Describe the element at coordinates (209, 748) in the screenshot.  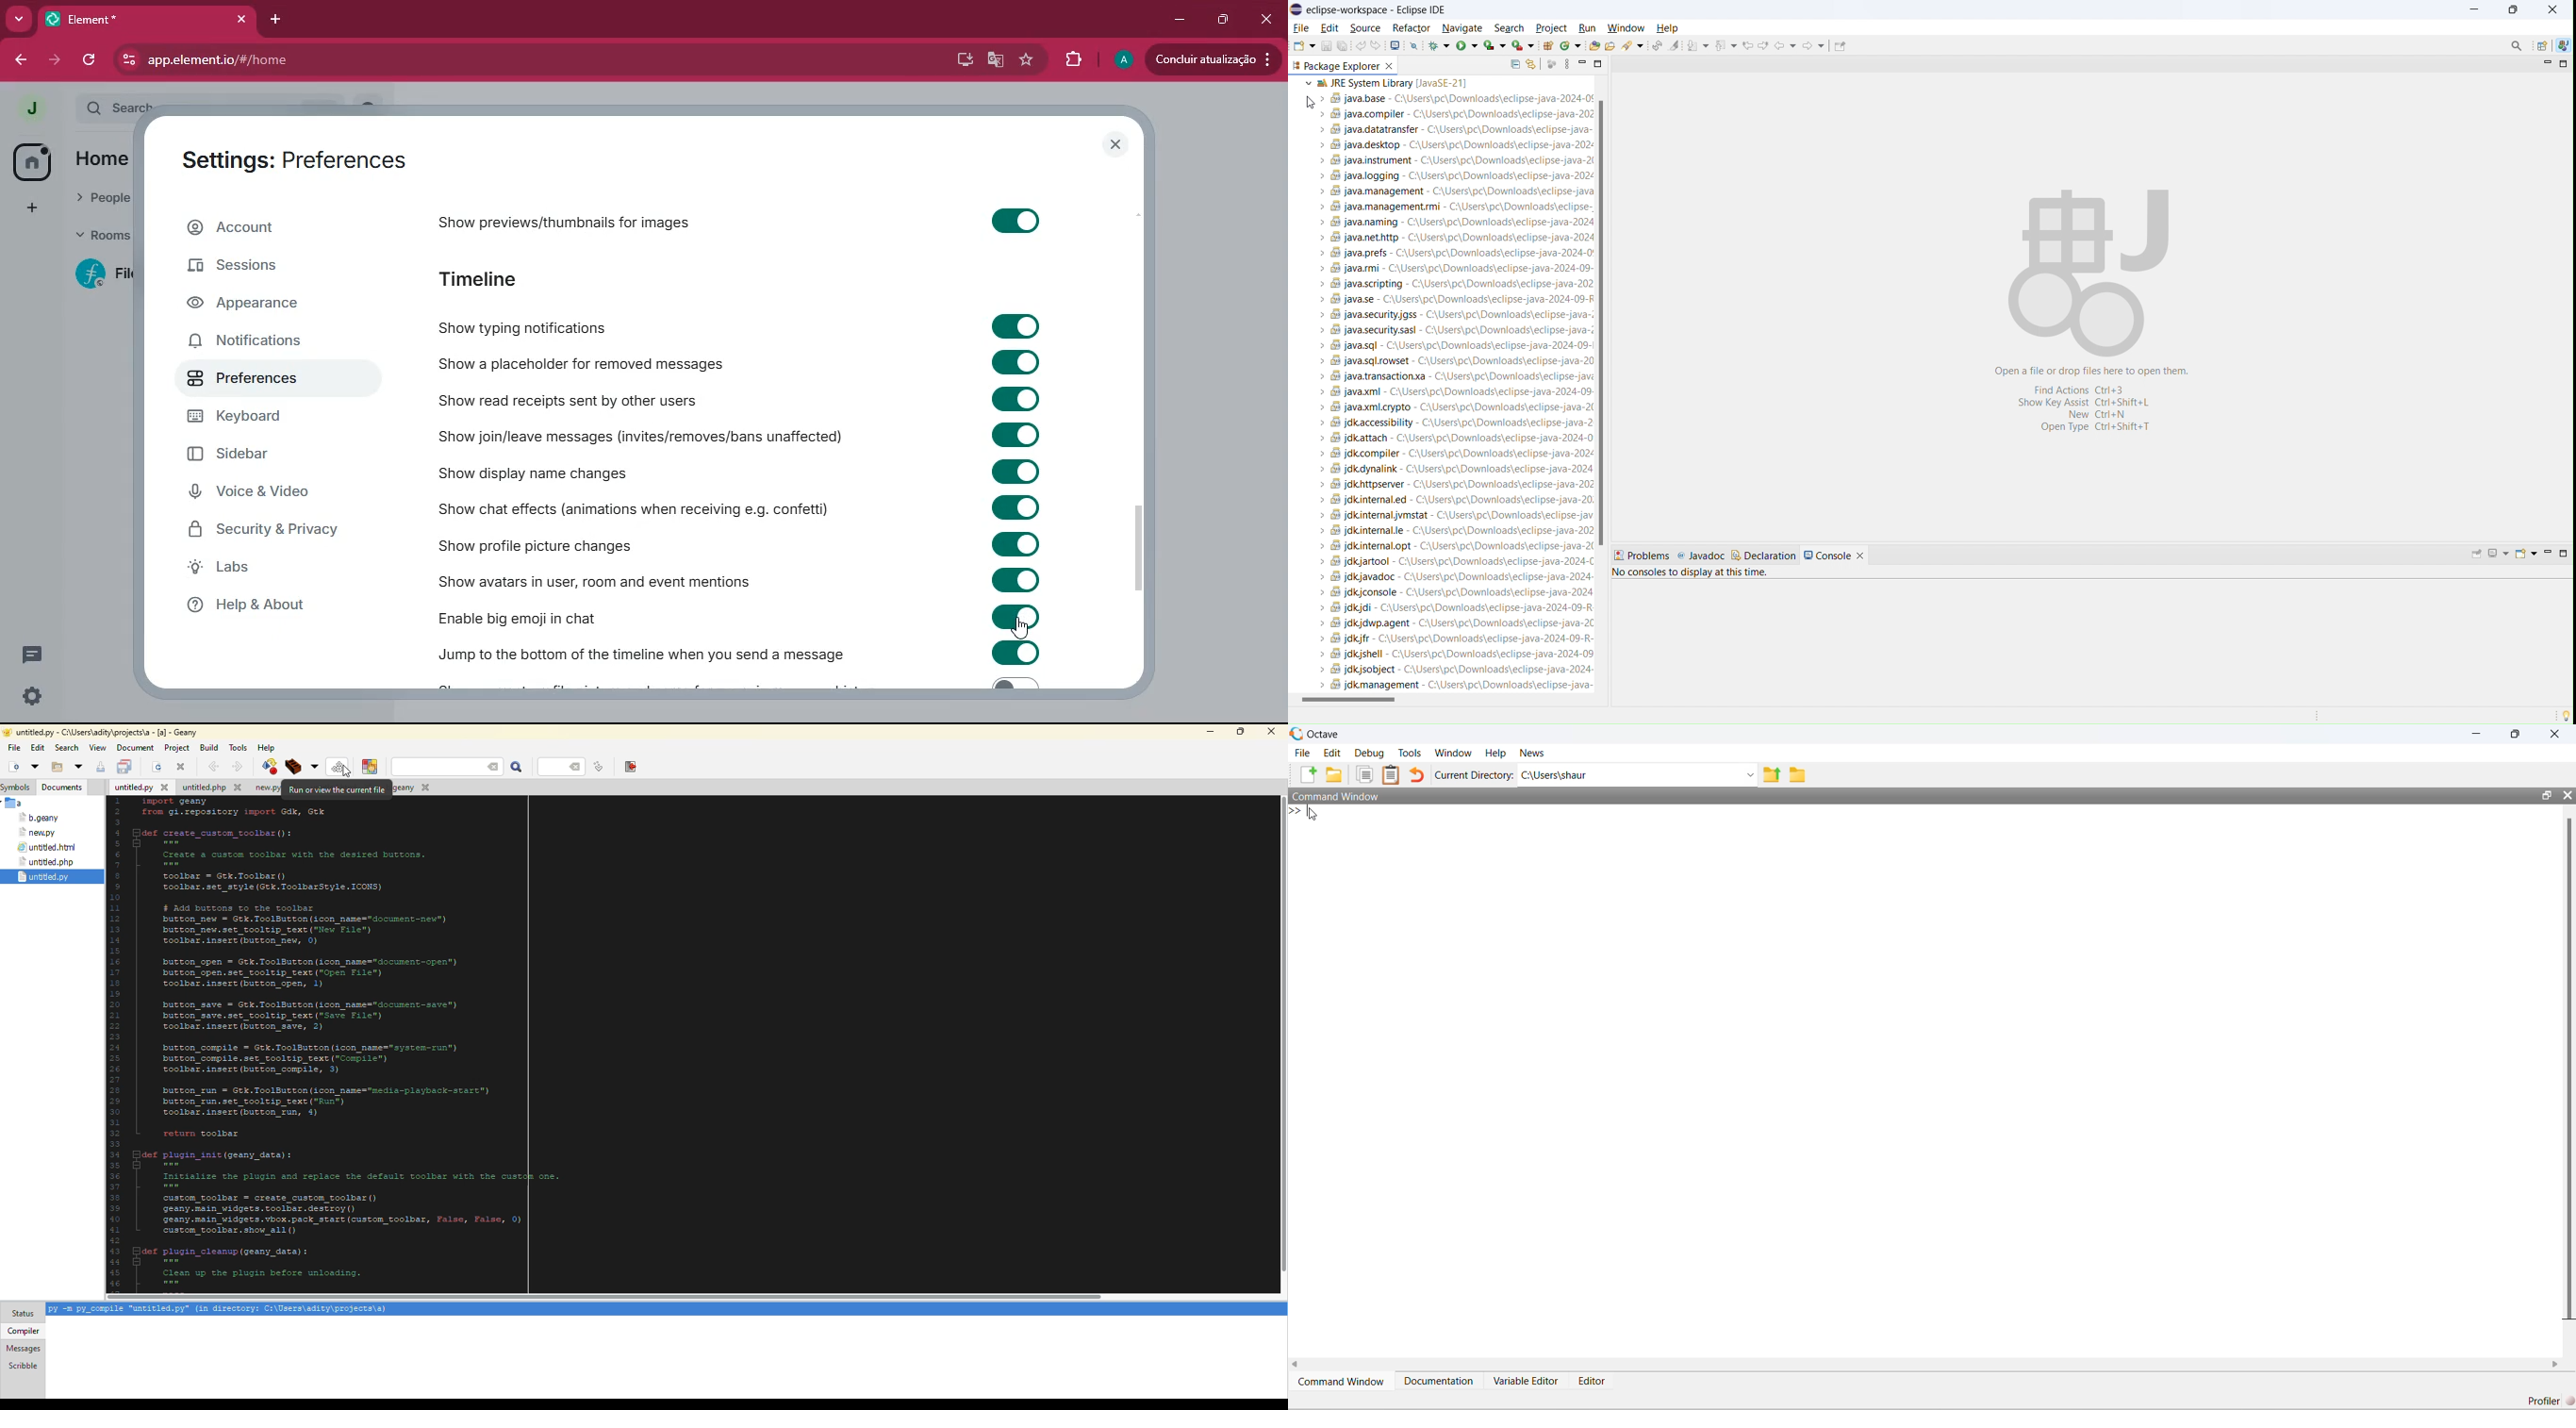
I see `build` at that location.